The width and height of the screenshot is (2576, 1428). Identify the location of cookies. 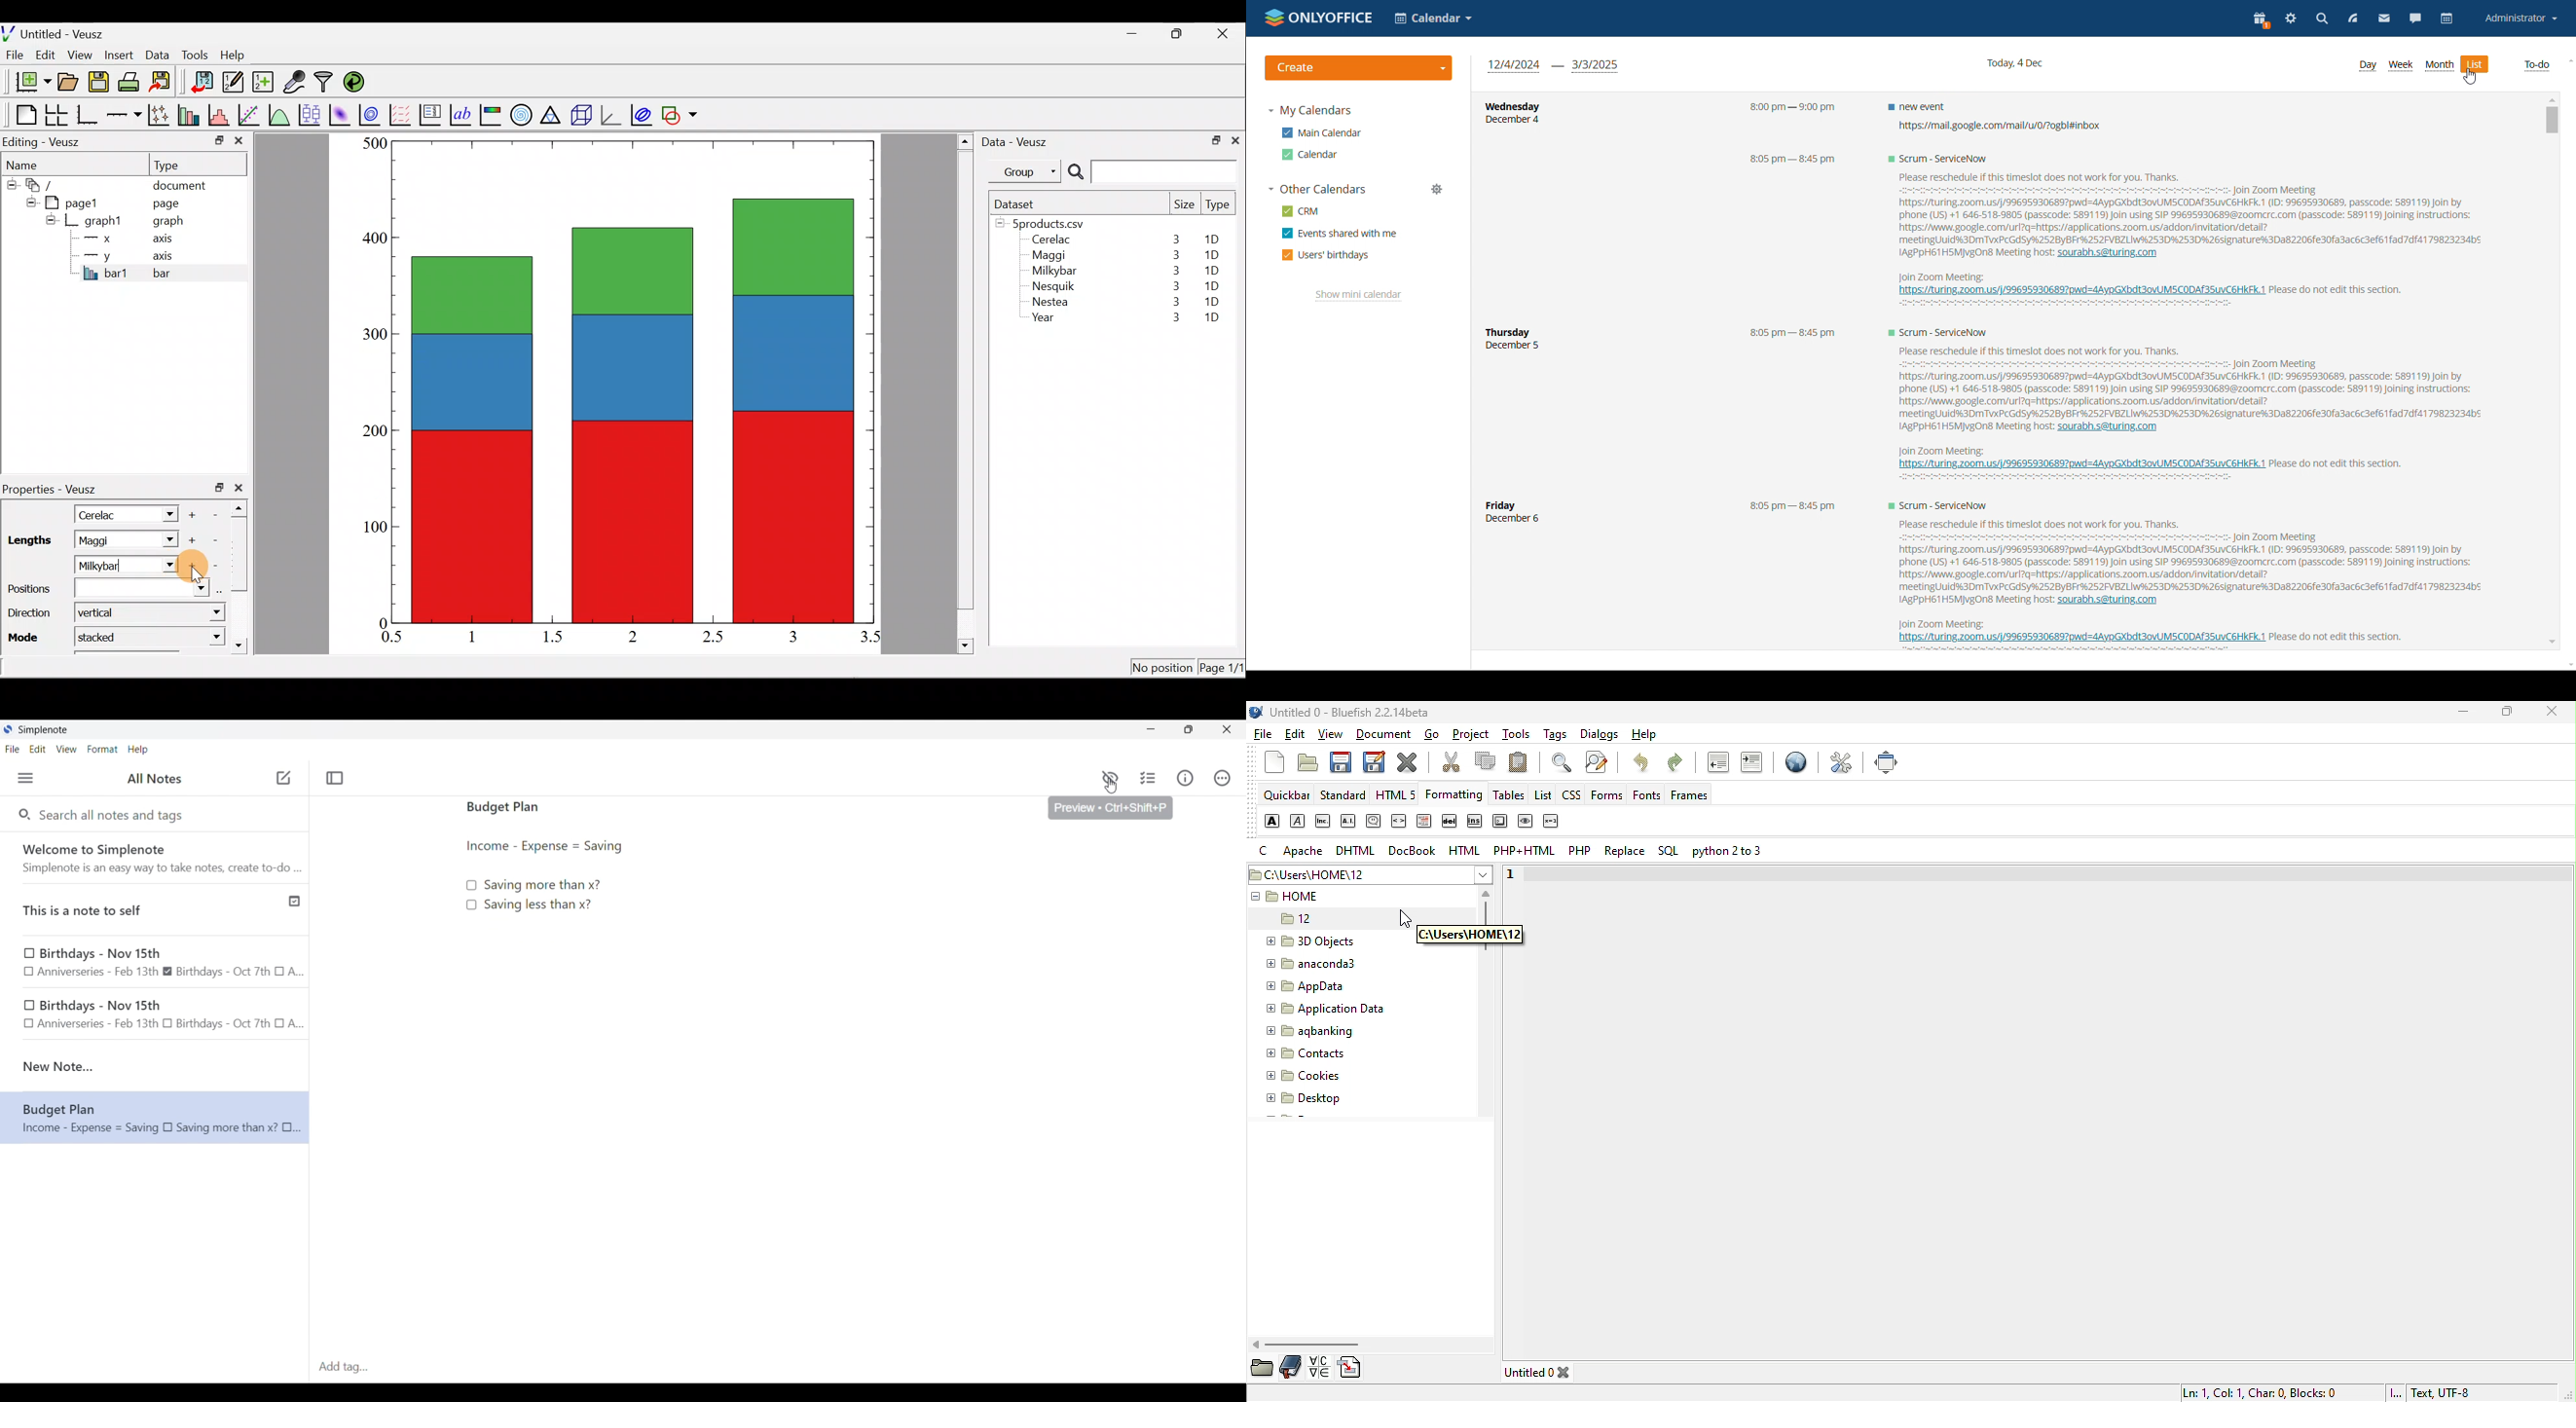
(1311, 1076).